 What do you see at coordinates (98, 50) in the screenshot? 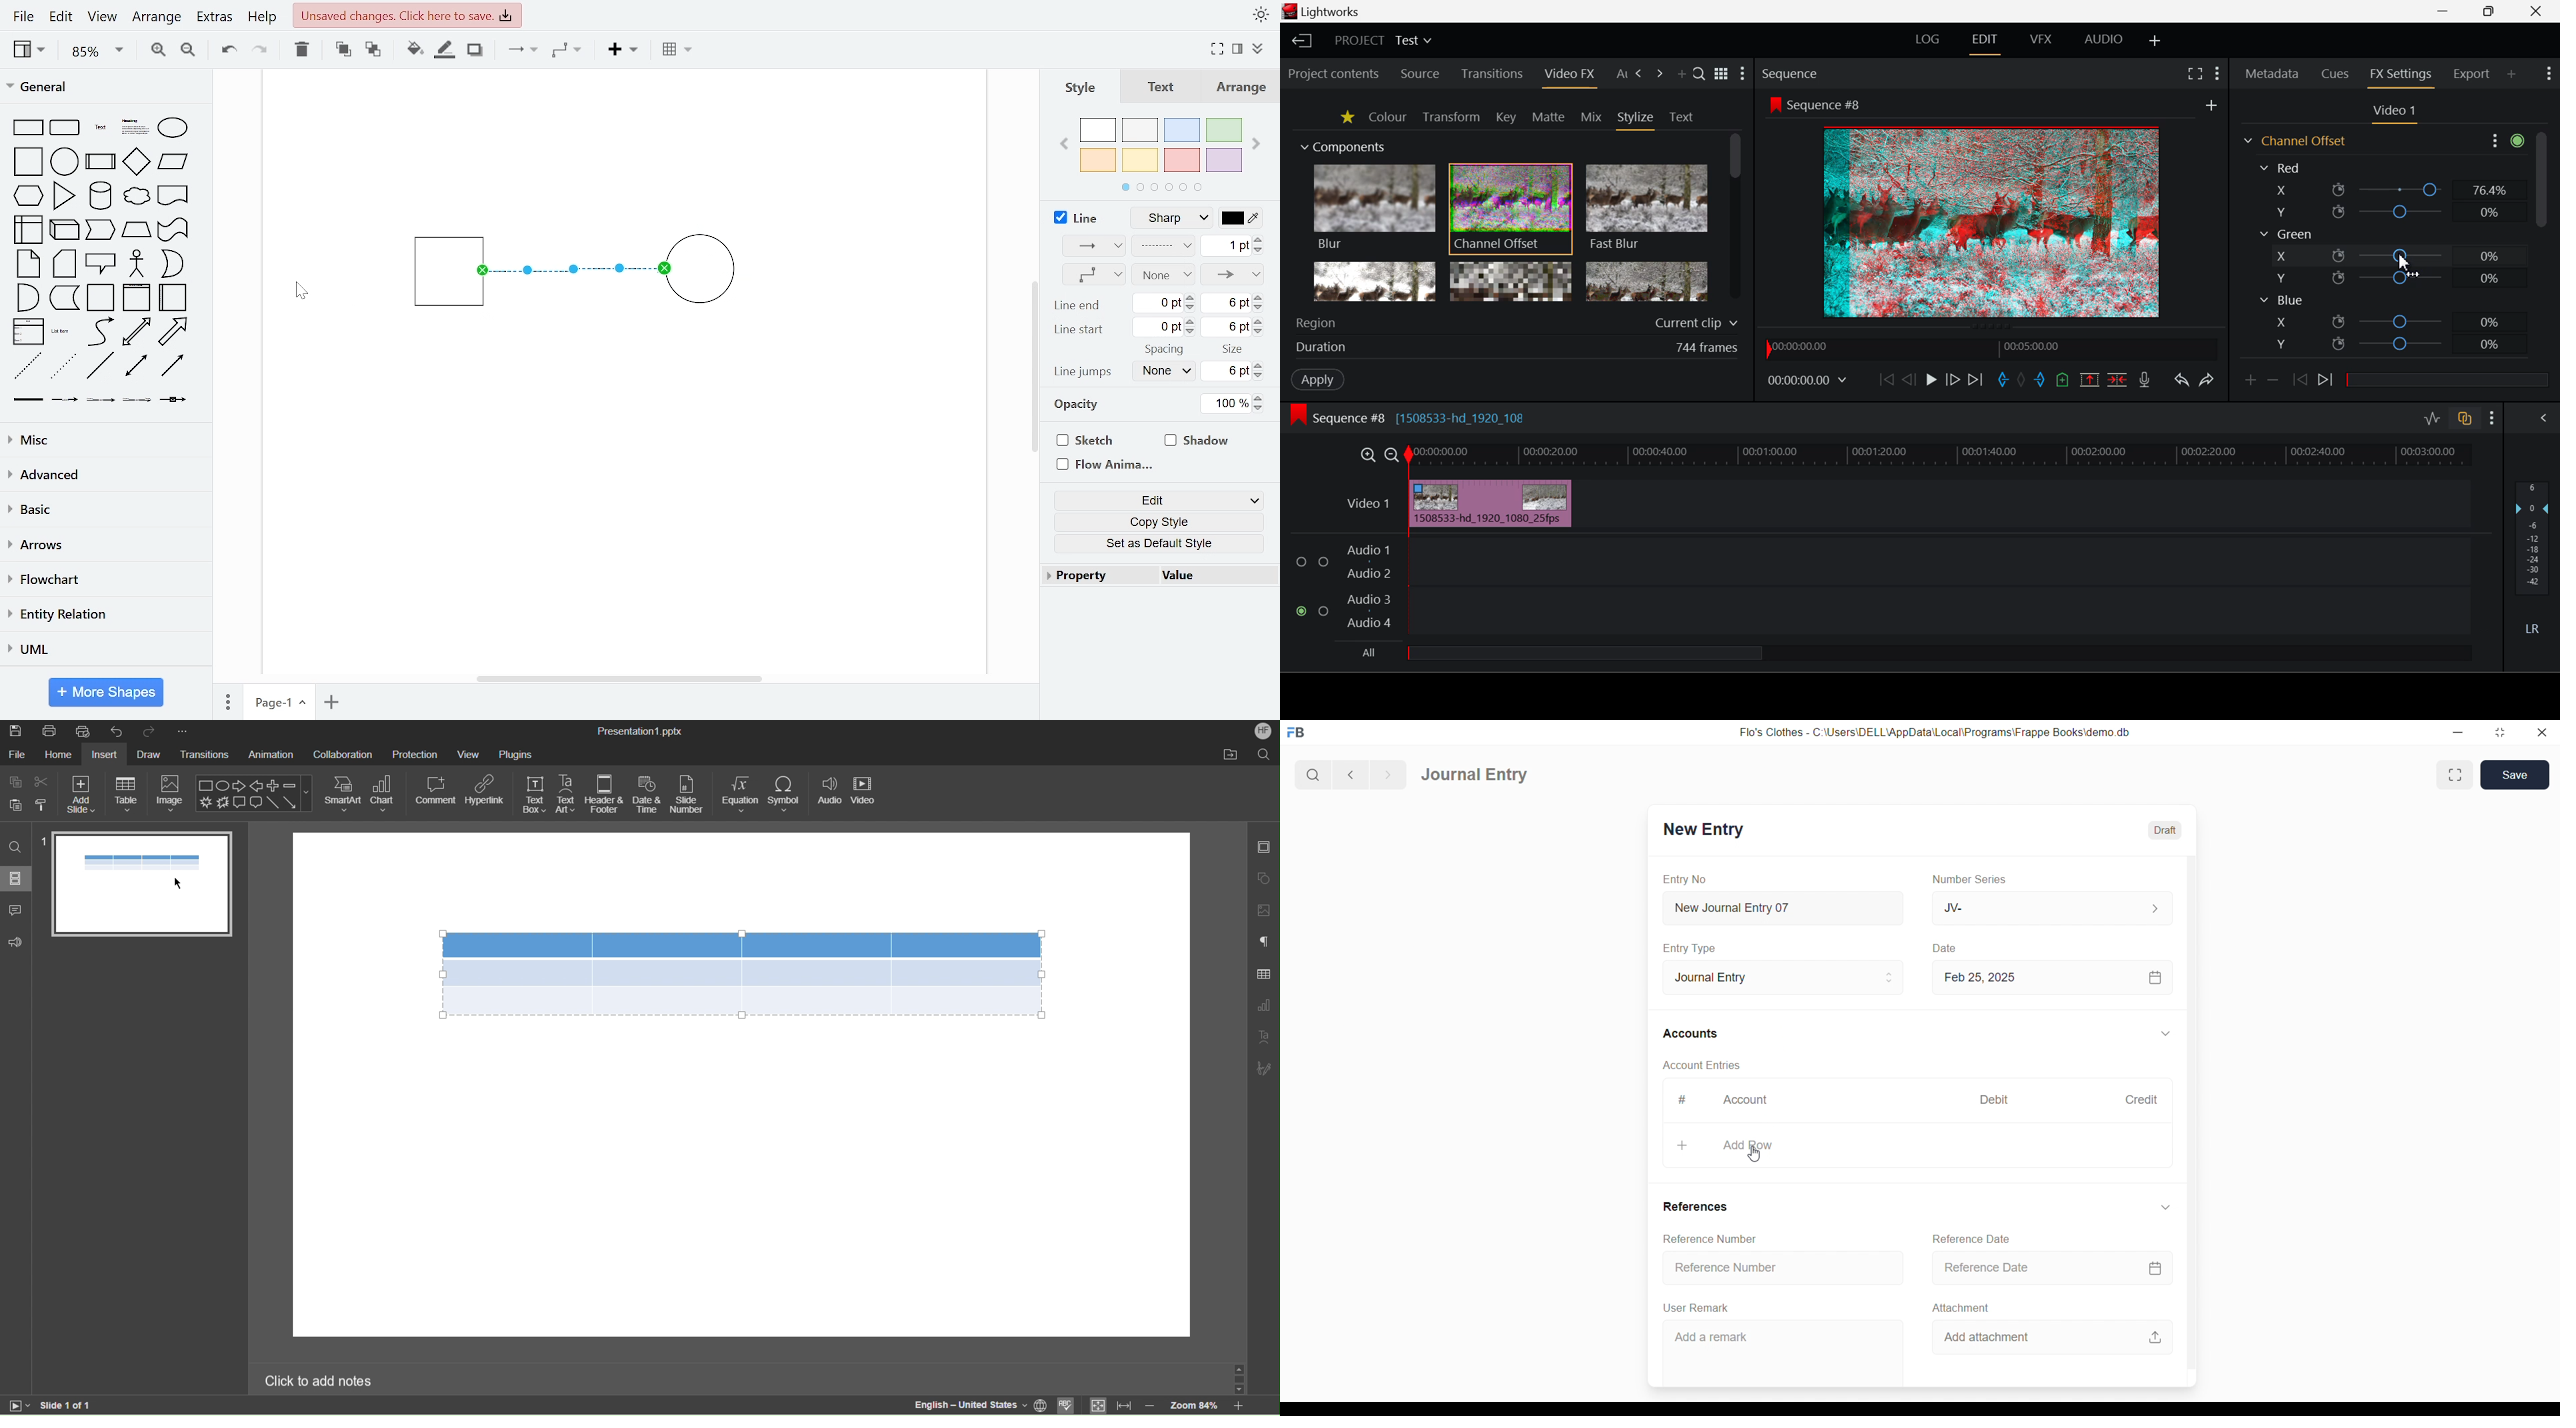
I see `zoom` at bounding box center [98, 50].